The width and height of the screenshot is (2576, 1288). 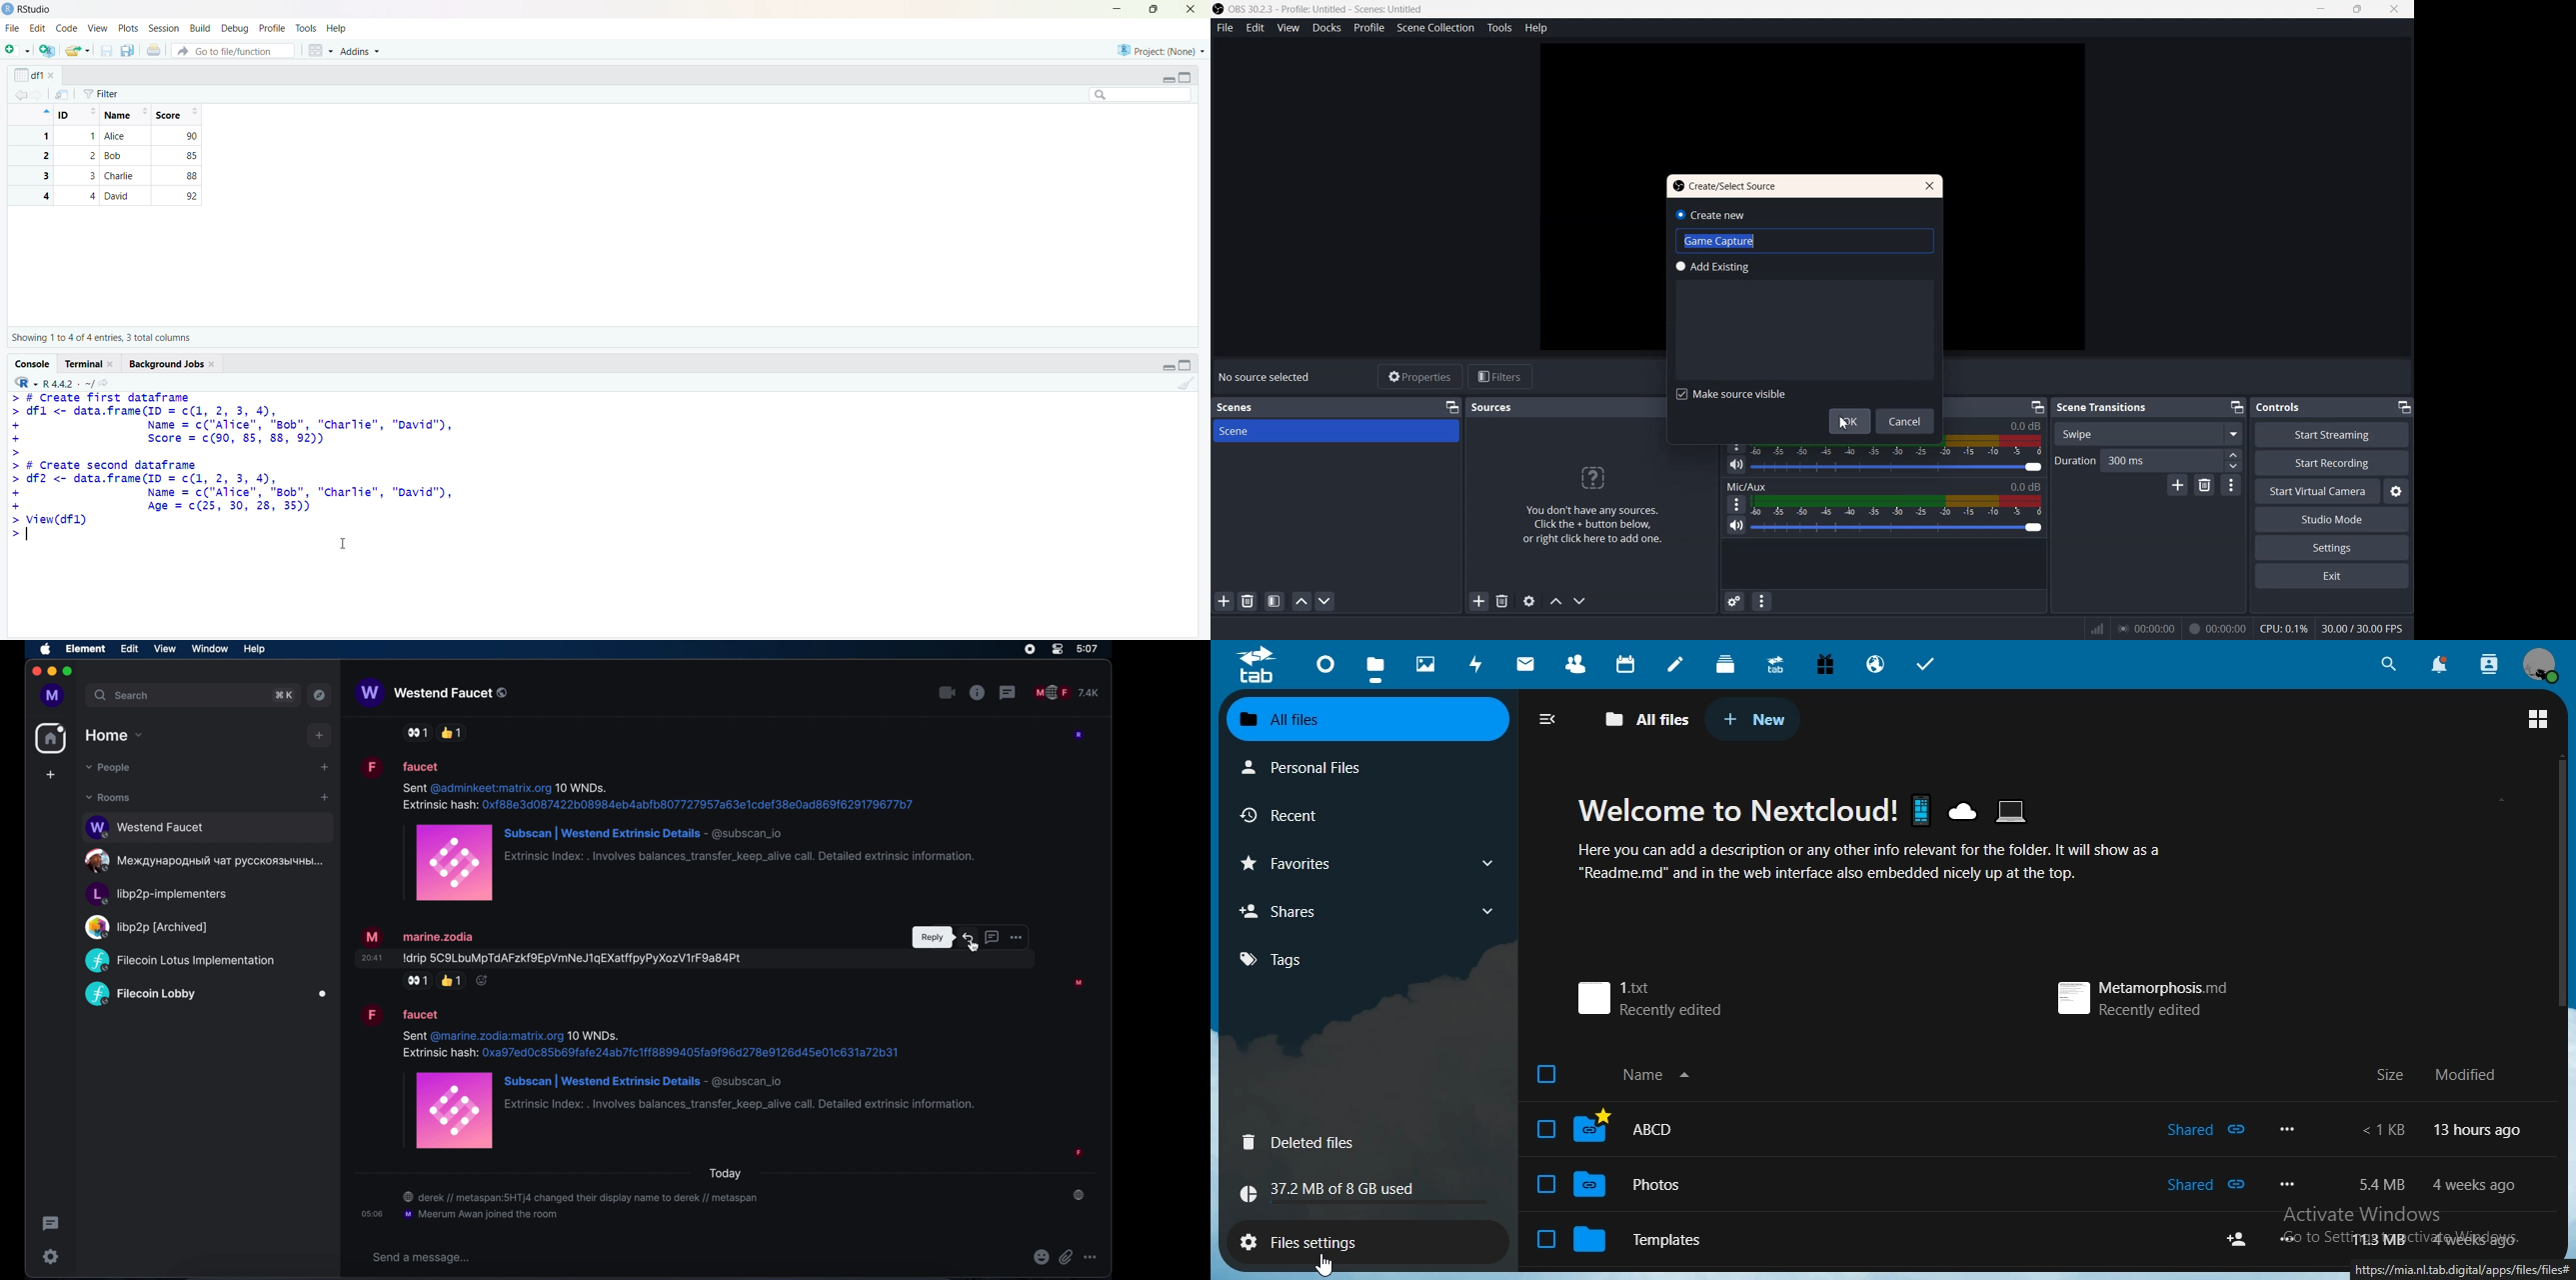 What do you see at coordinates (109, 196) in the screenshot?
I see `4 4 David 92` at bounding box center [109, 196].